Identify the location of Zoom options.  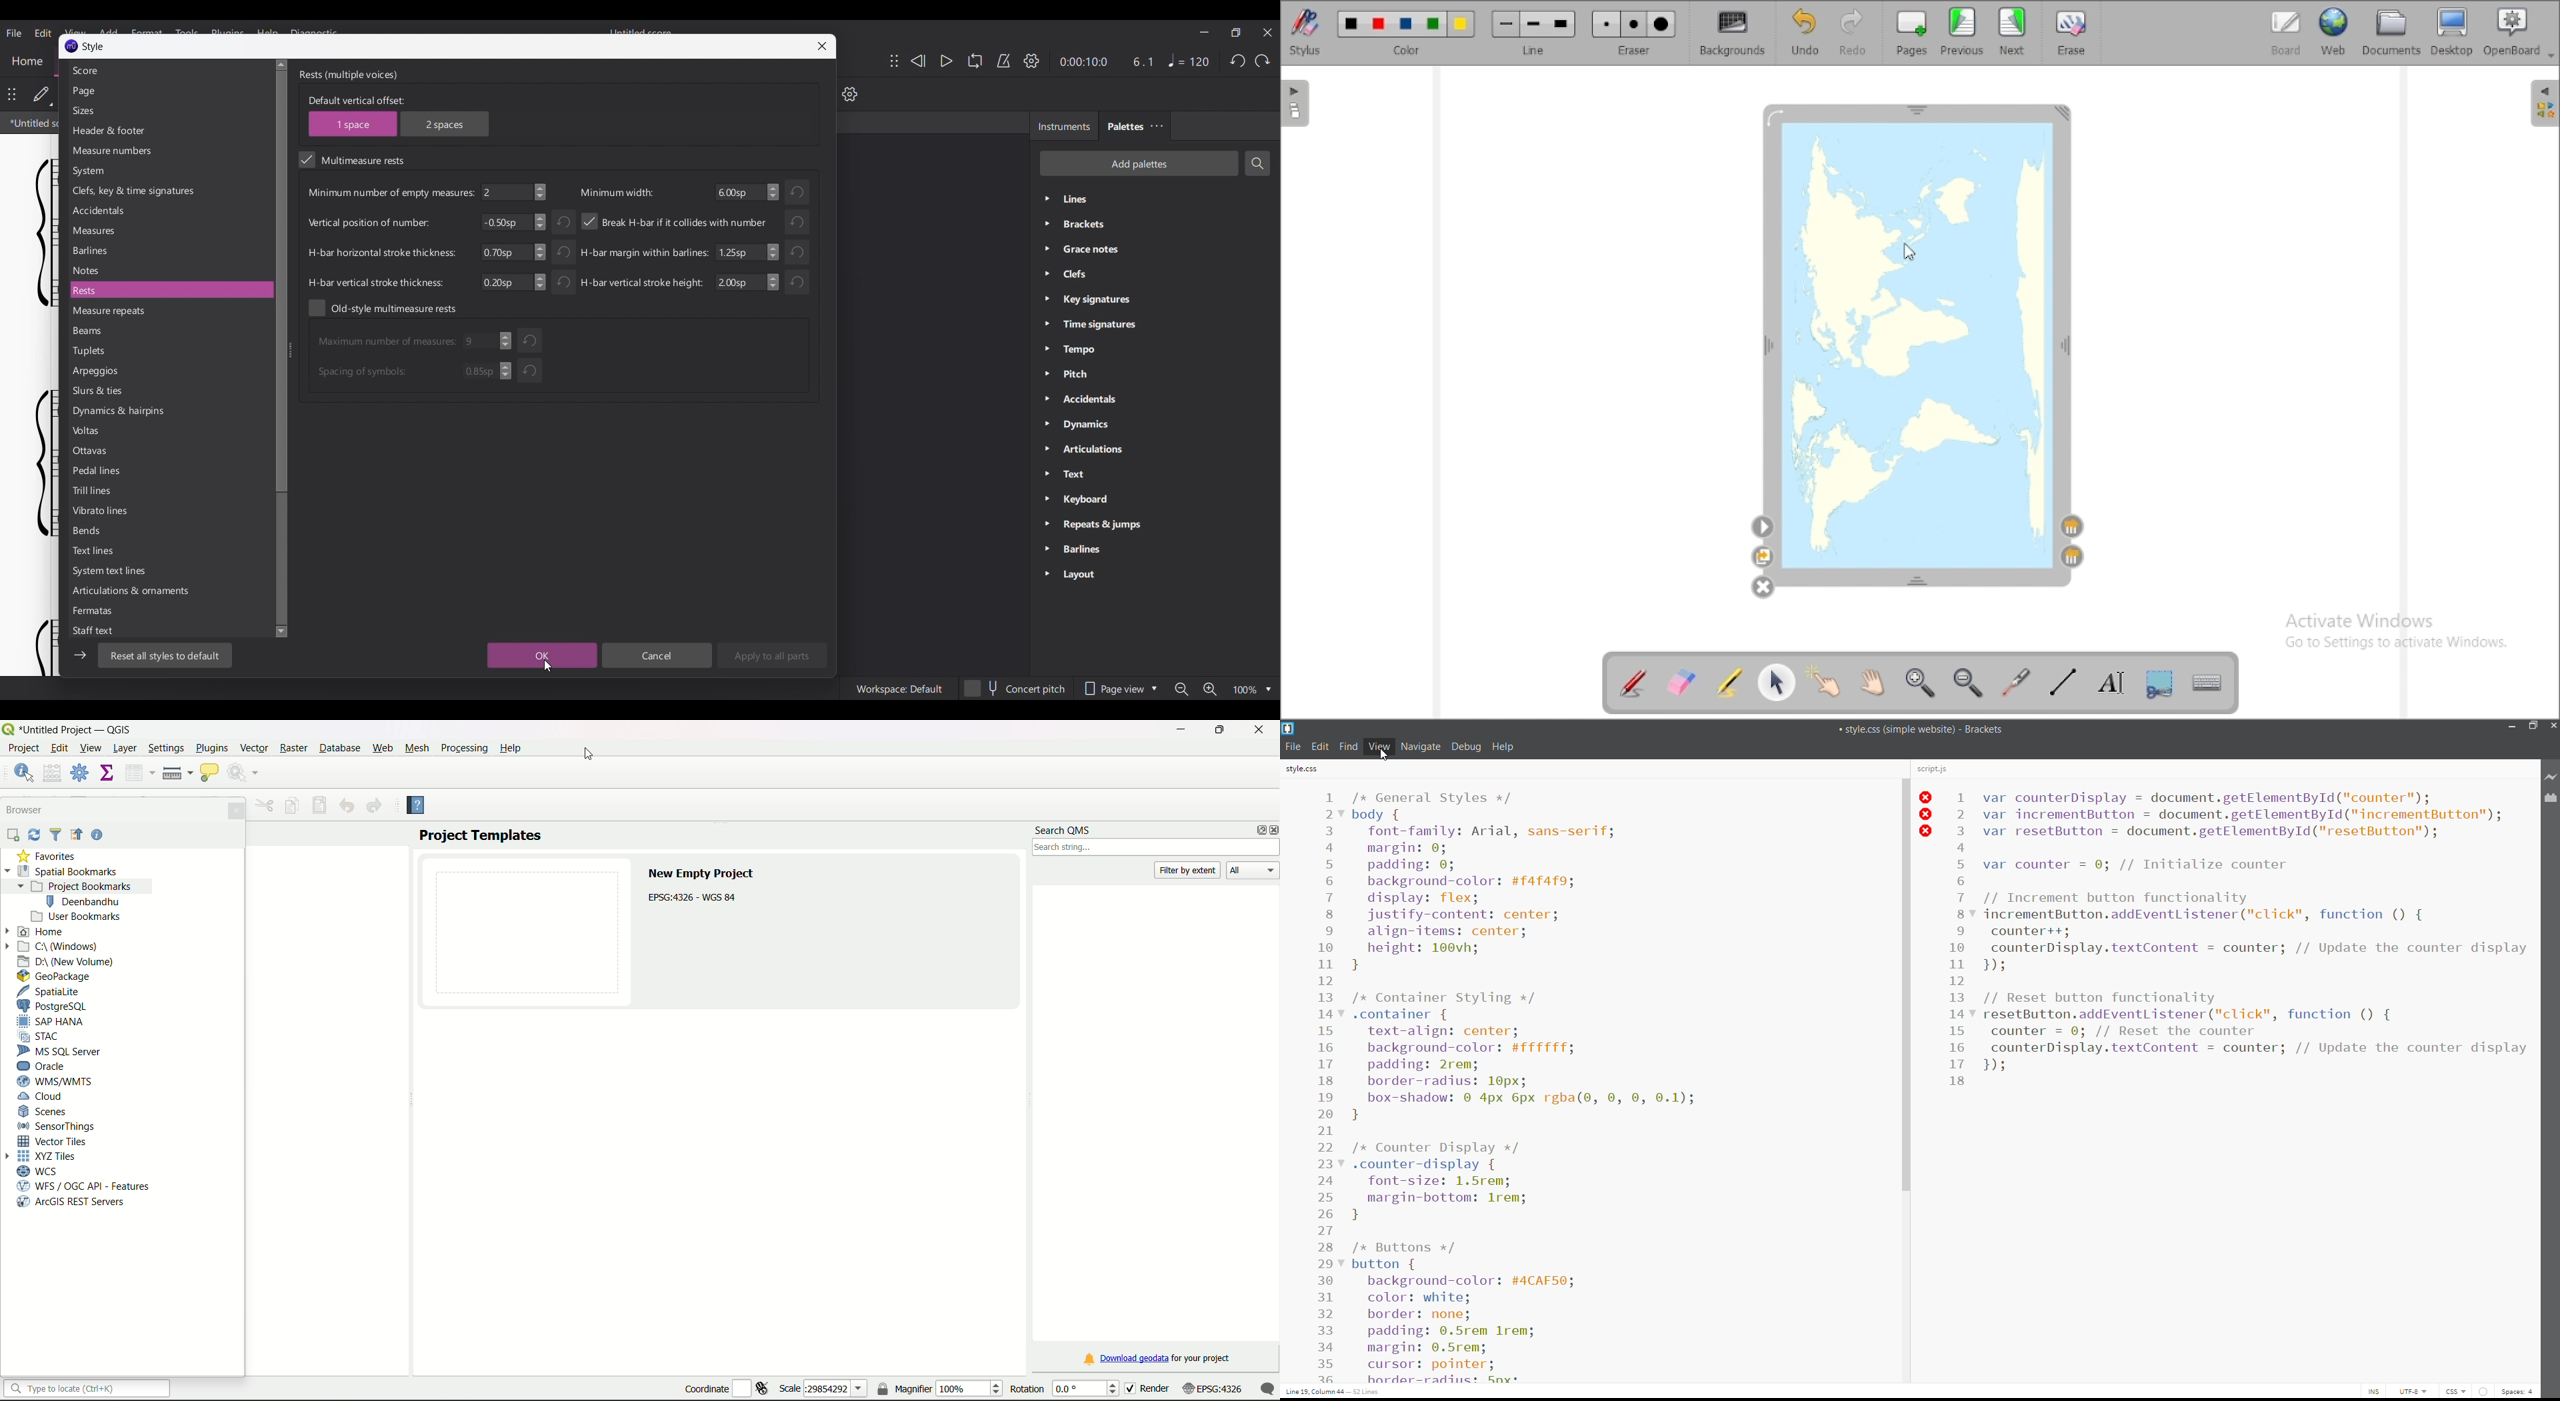
(1268, 689).